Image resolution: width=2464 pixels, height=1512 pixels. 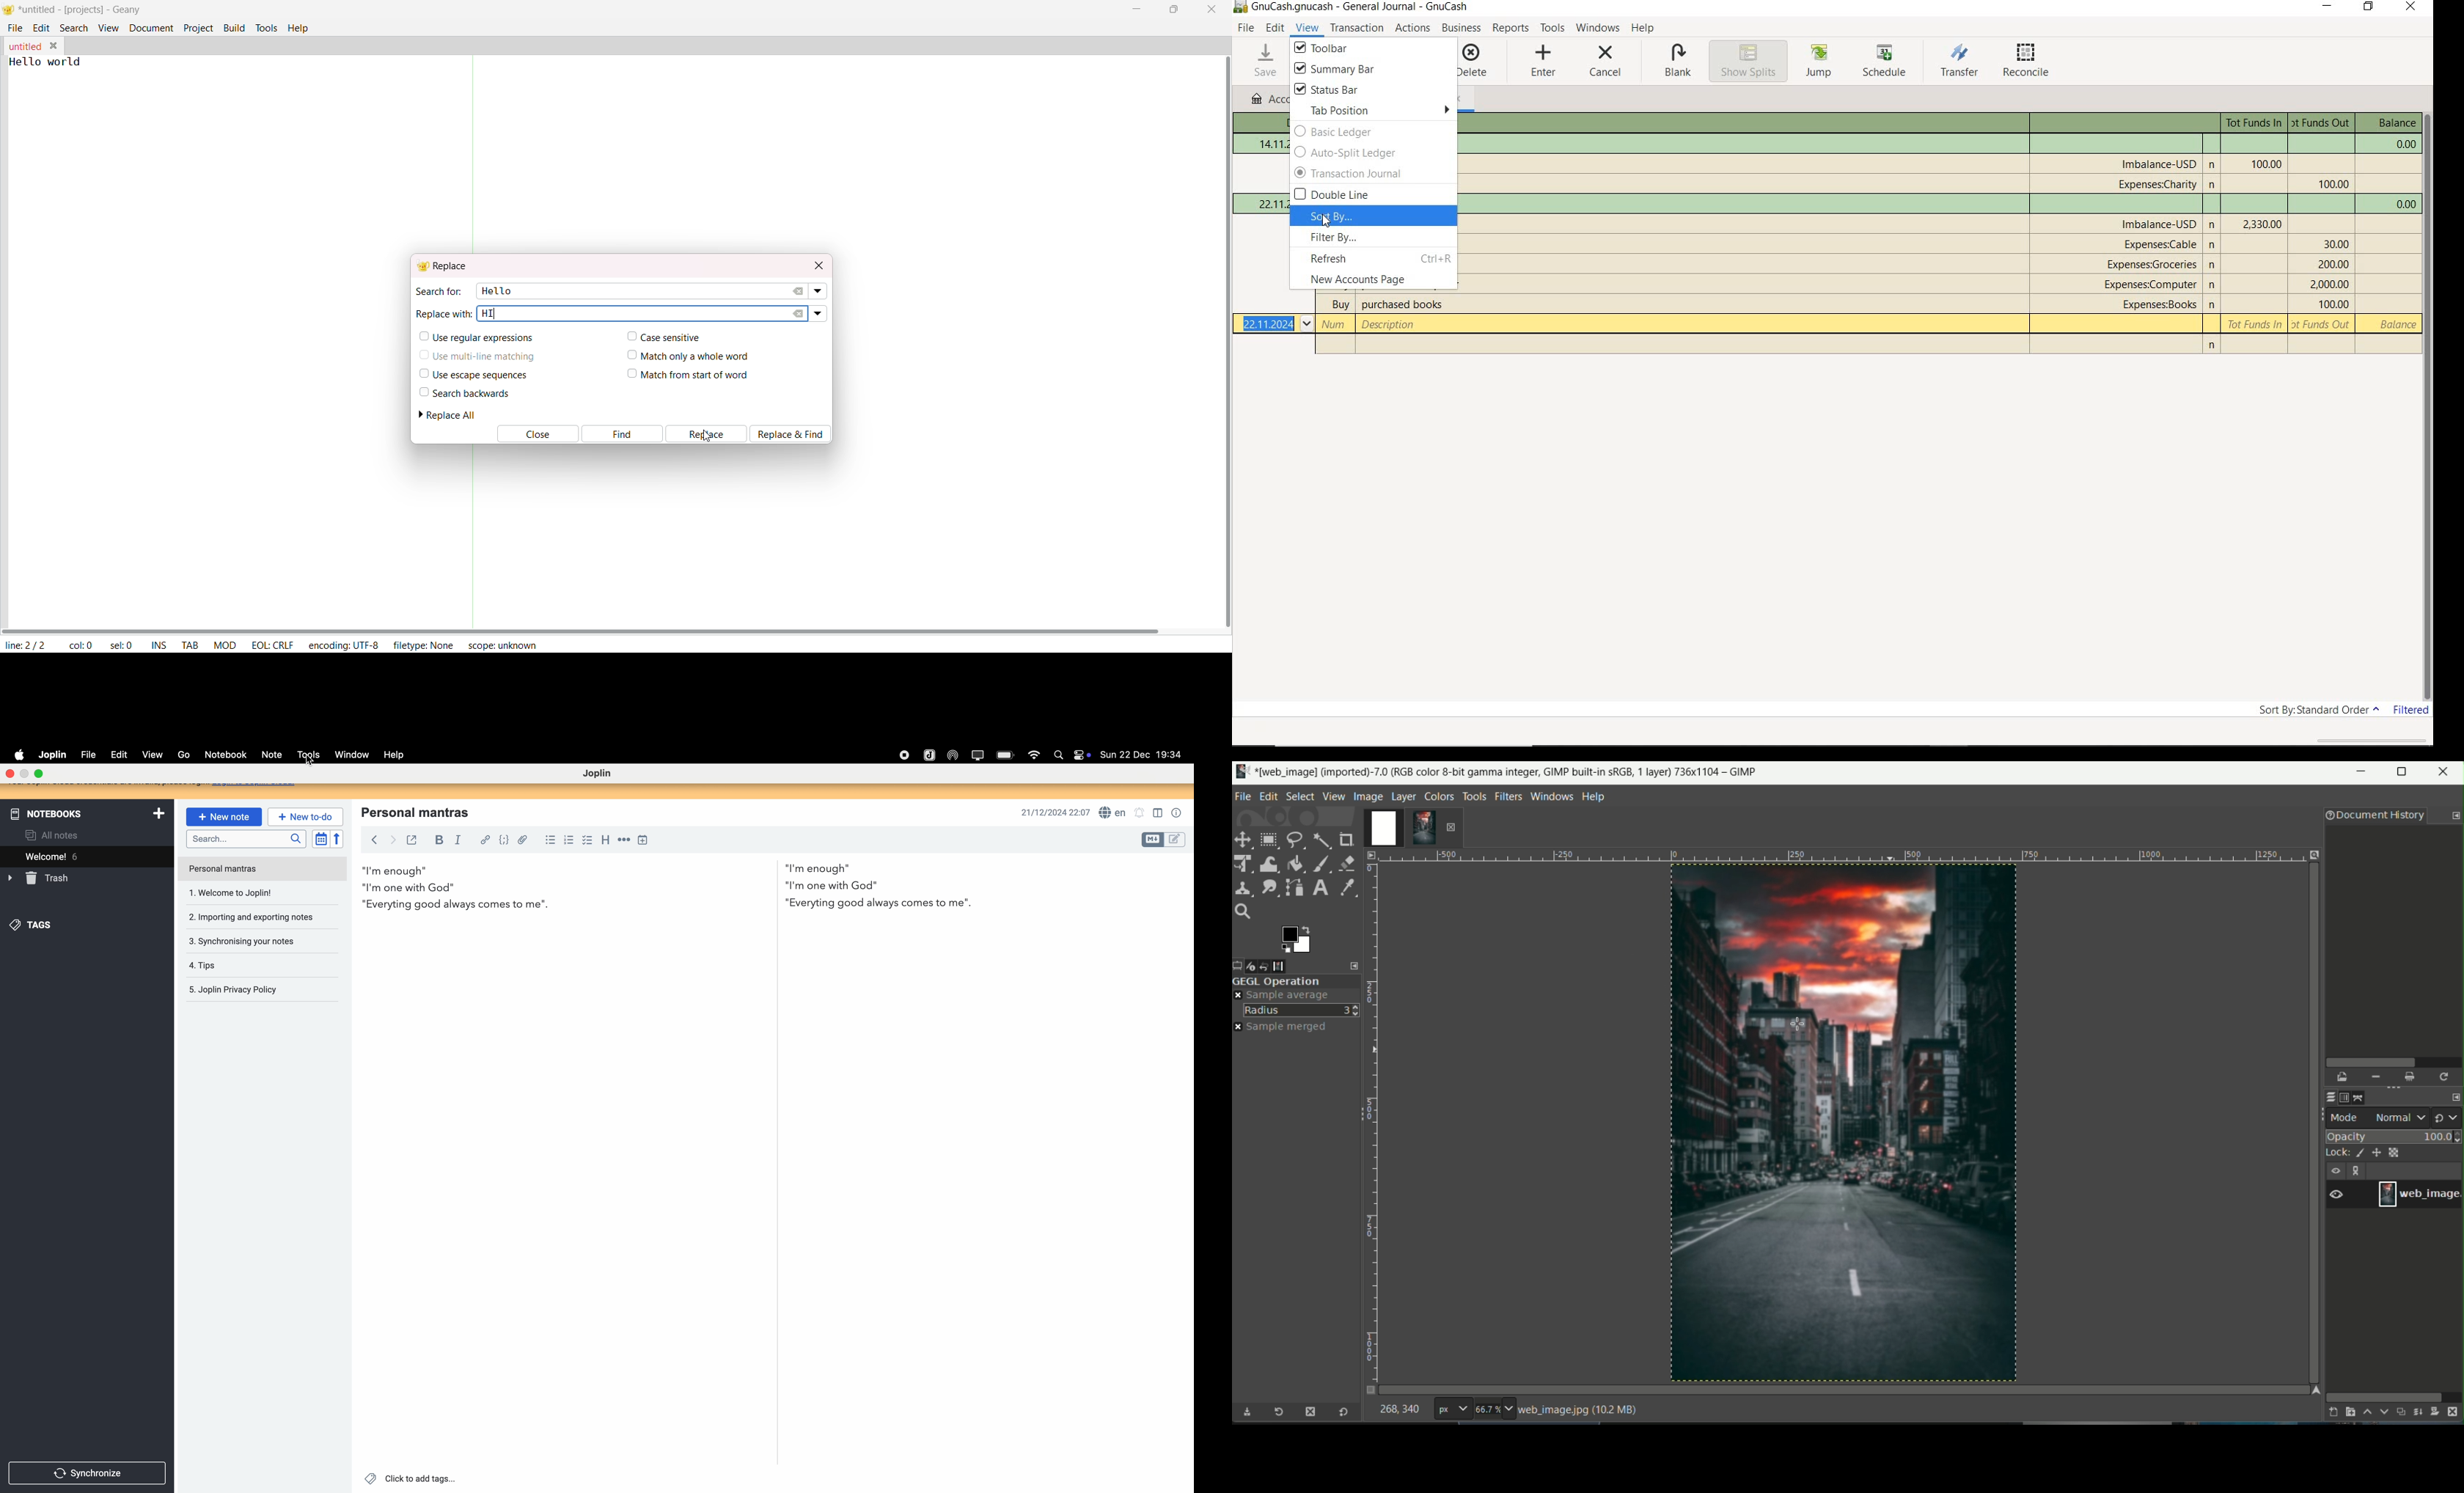 I want to click on encoding: UTF-8, so click(x=343, y=645).